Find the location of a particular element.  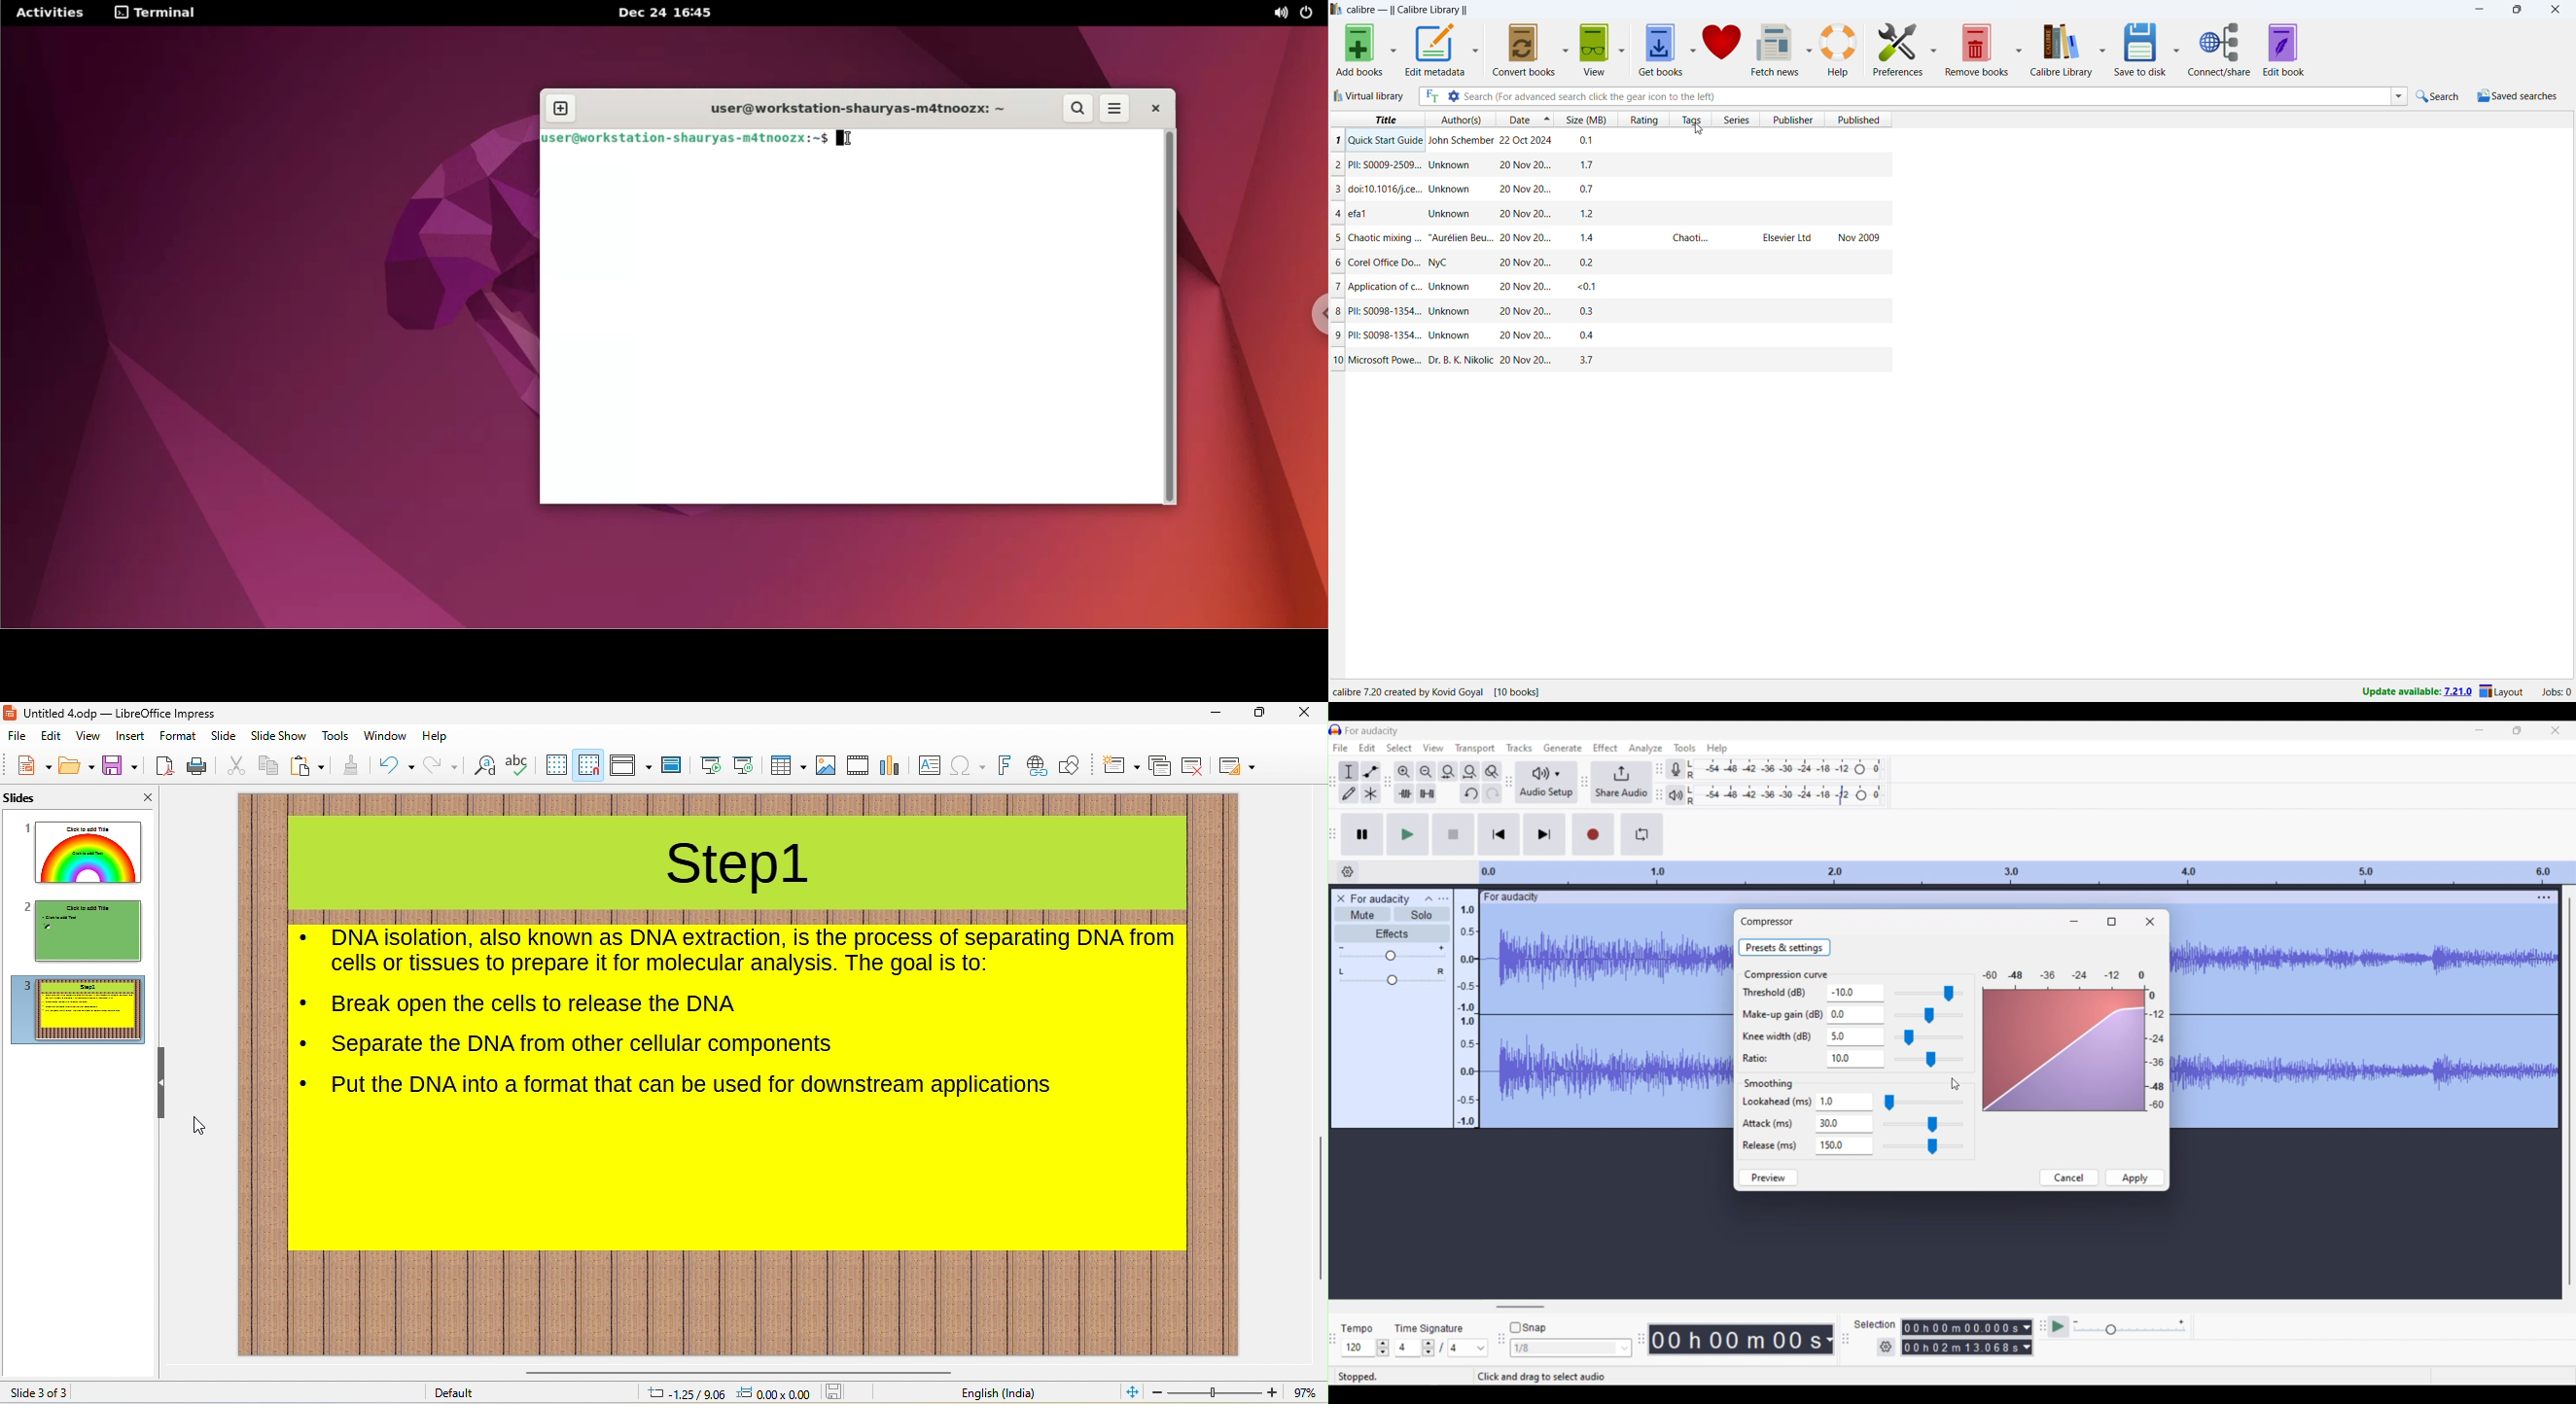

Effect is located at coordinates (1605, 748).